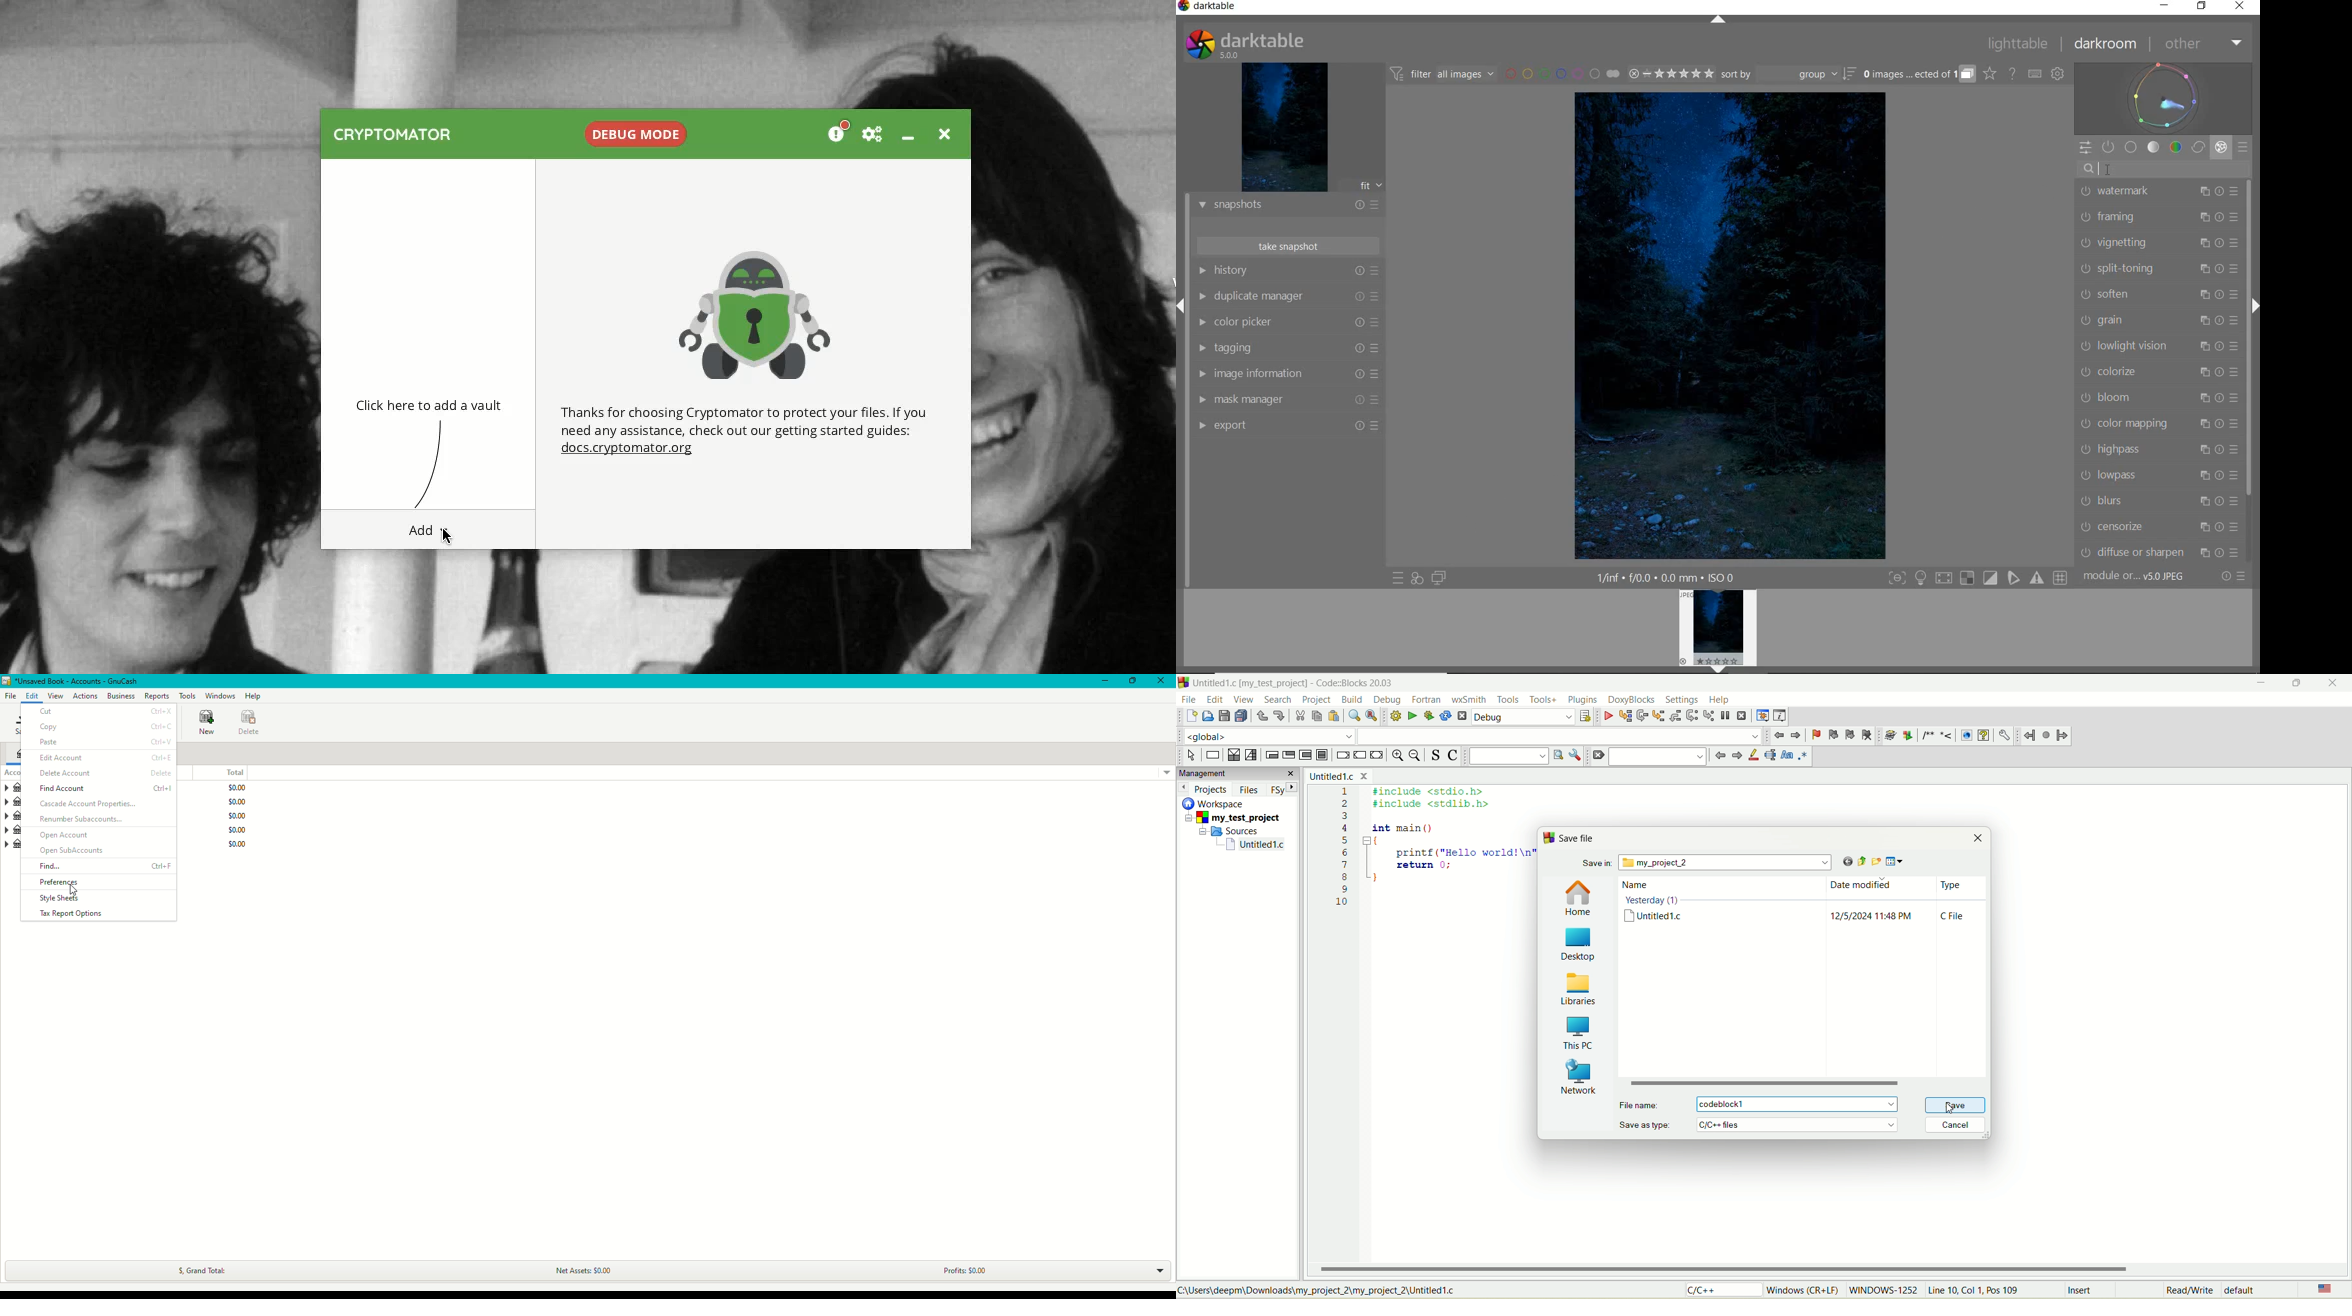 The image size is (2352, 1316). Describe the element at coordinates (1353, 700) in the screenshot. I see `build` at that location.